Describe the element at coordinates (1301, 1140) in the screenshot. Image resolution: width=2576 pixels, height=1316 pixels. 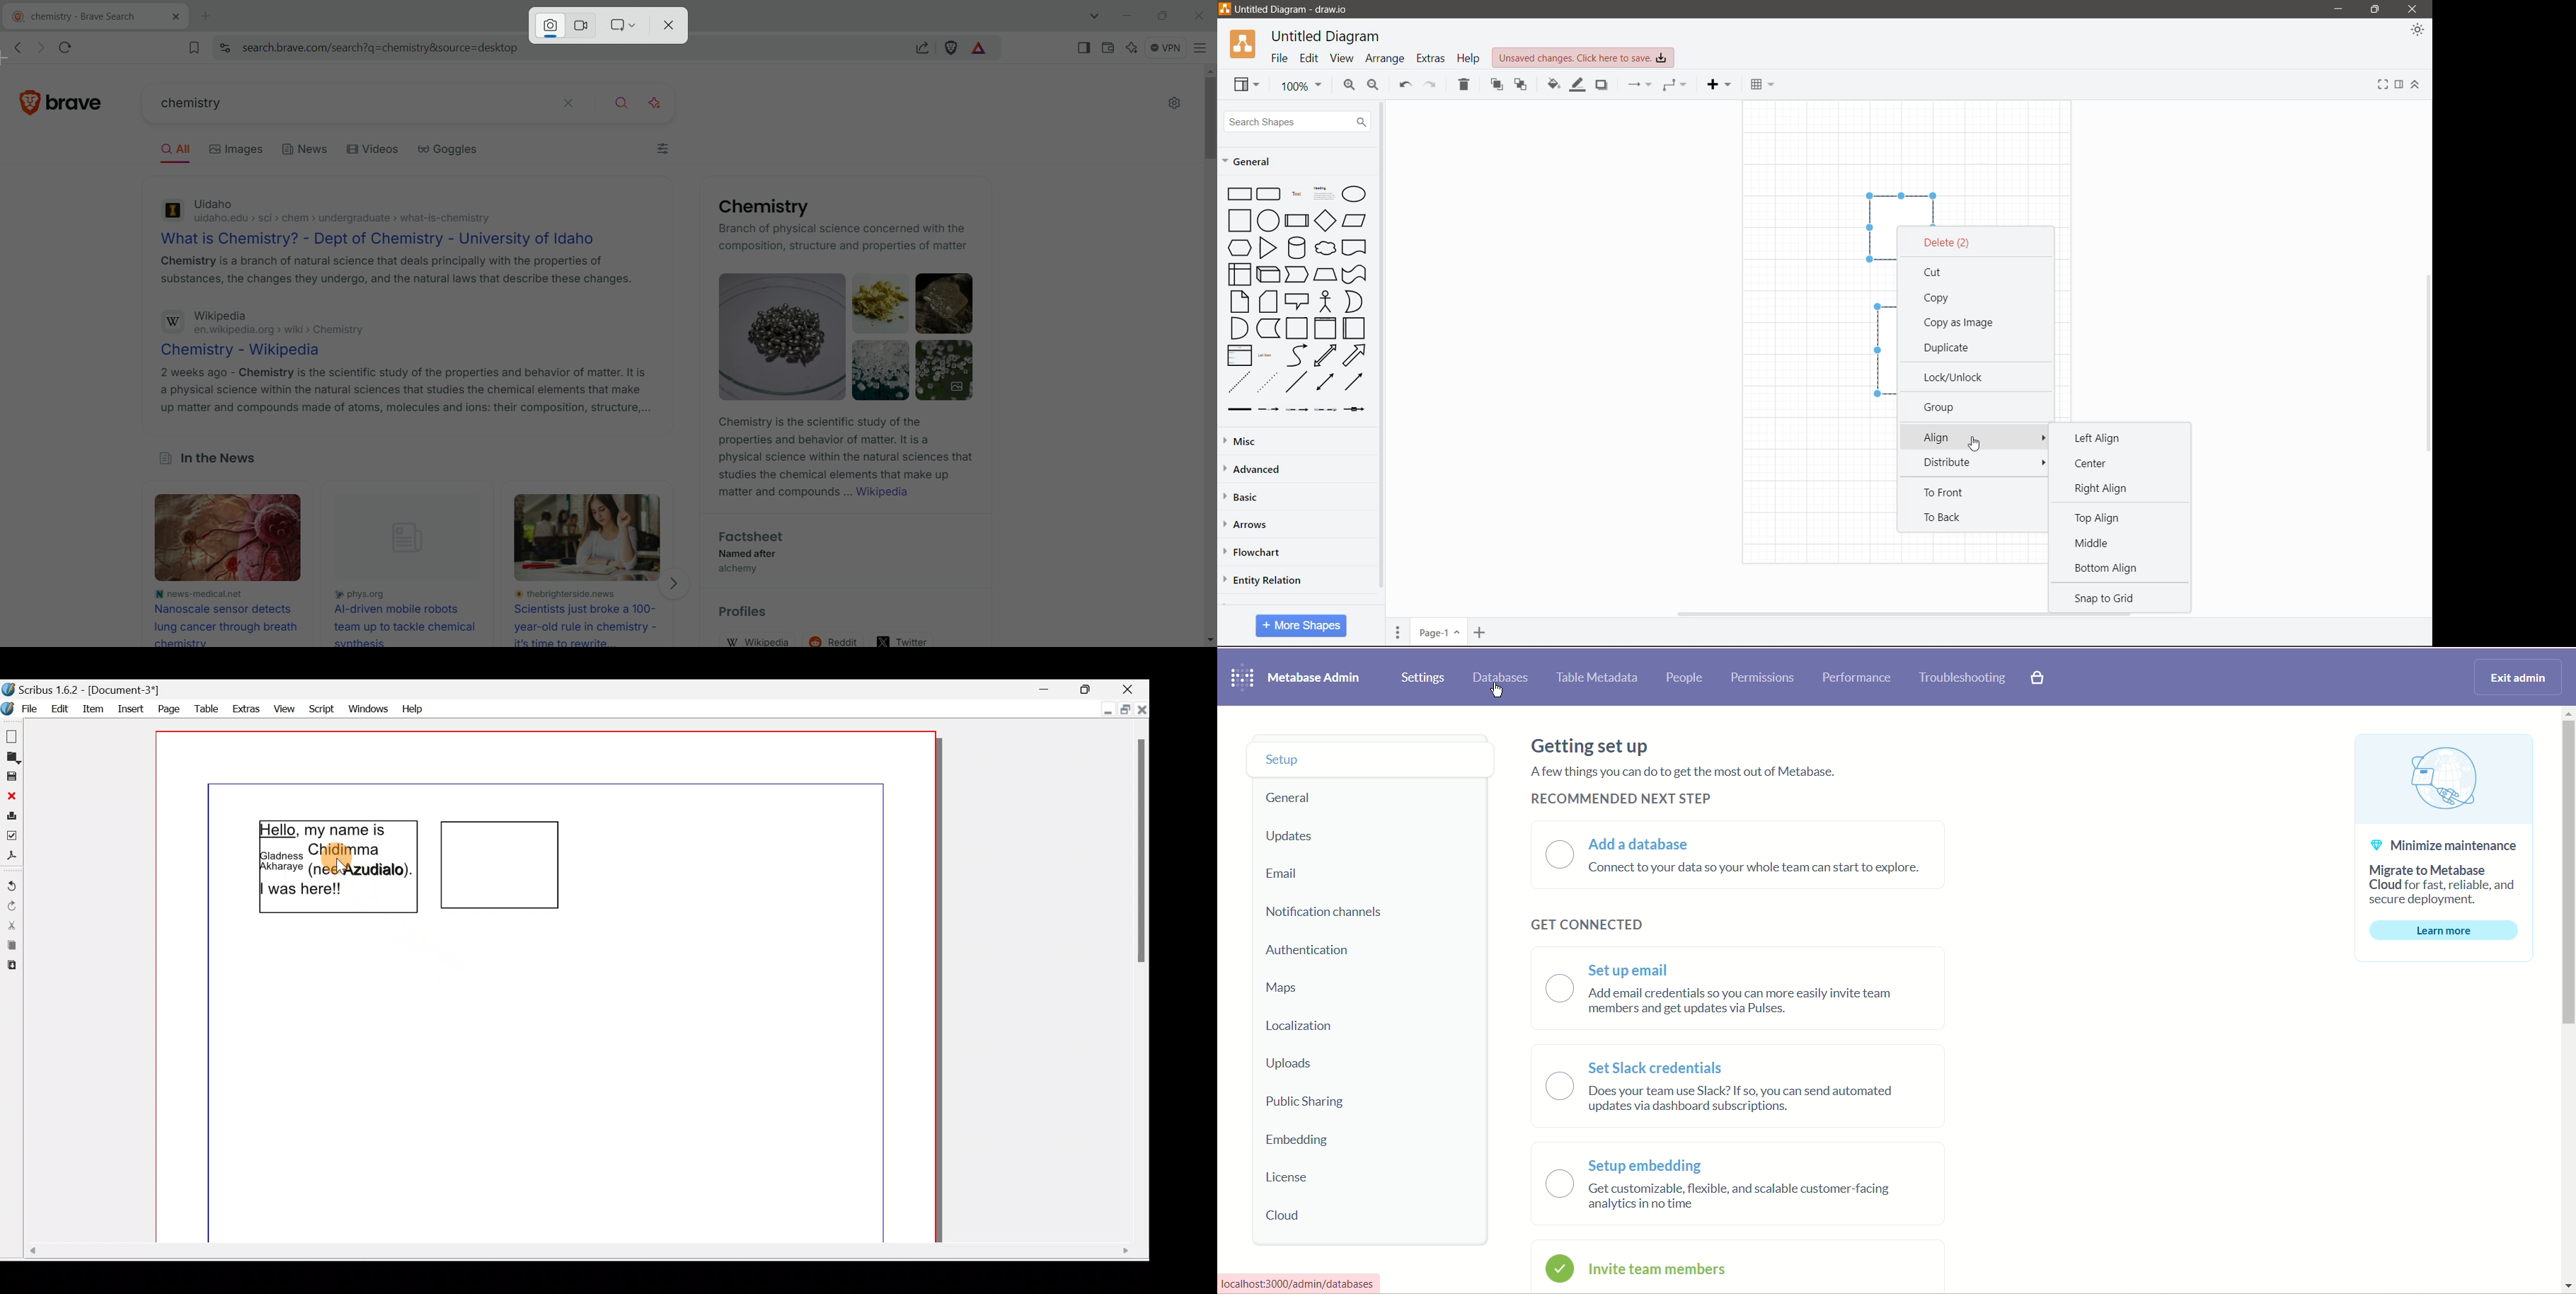
I see `embedding` at that location.